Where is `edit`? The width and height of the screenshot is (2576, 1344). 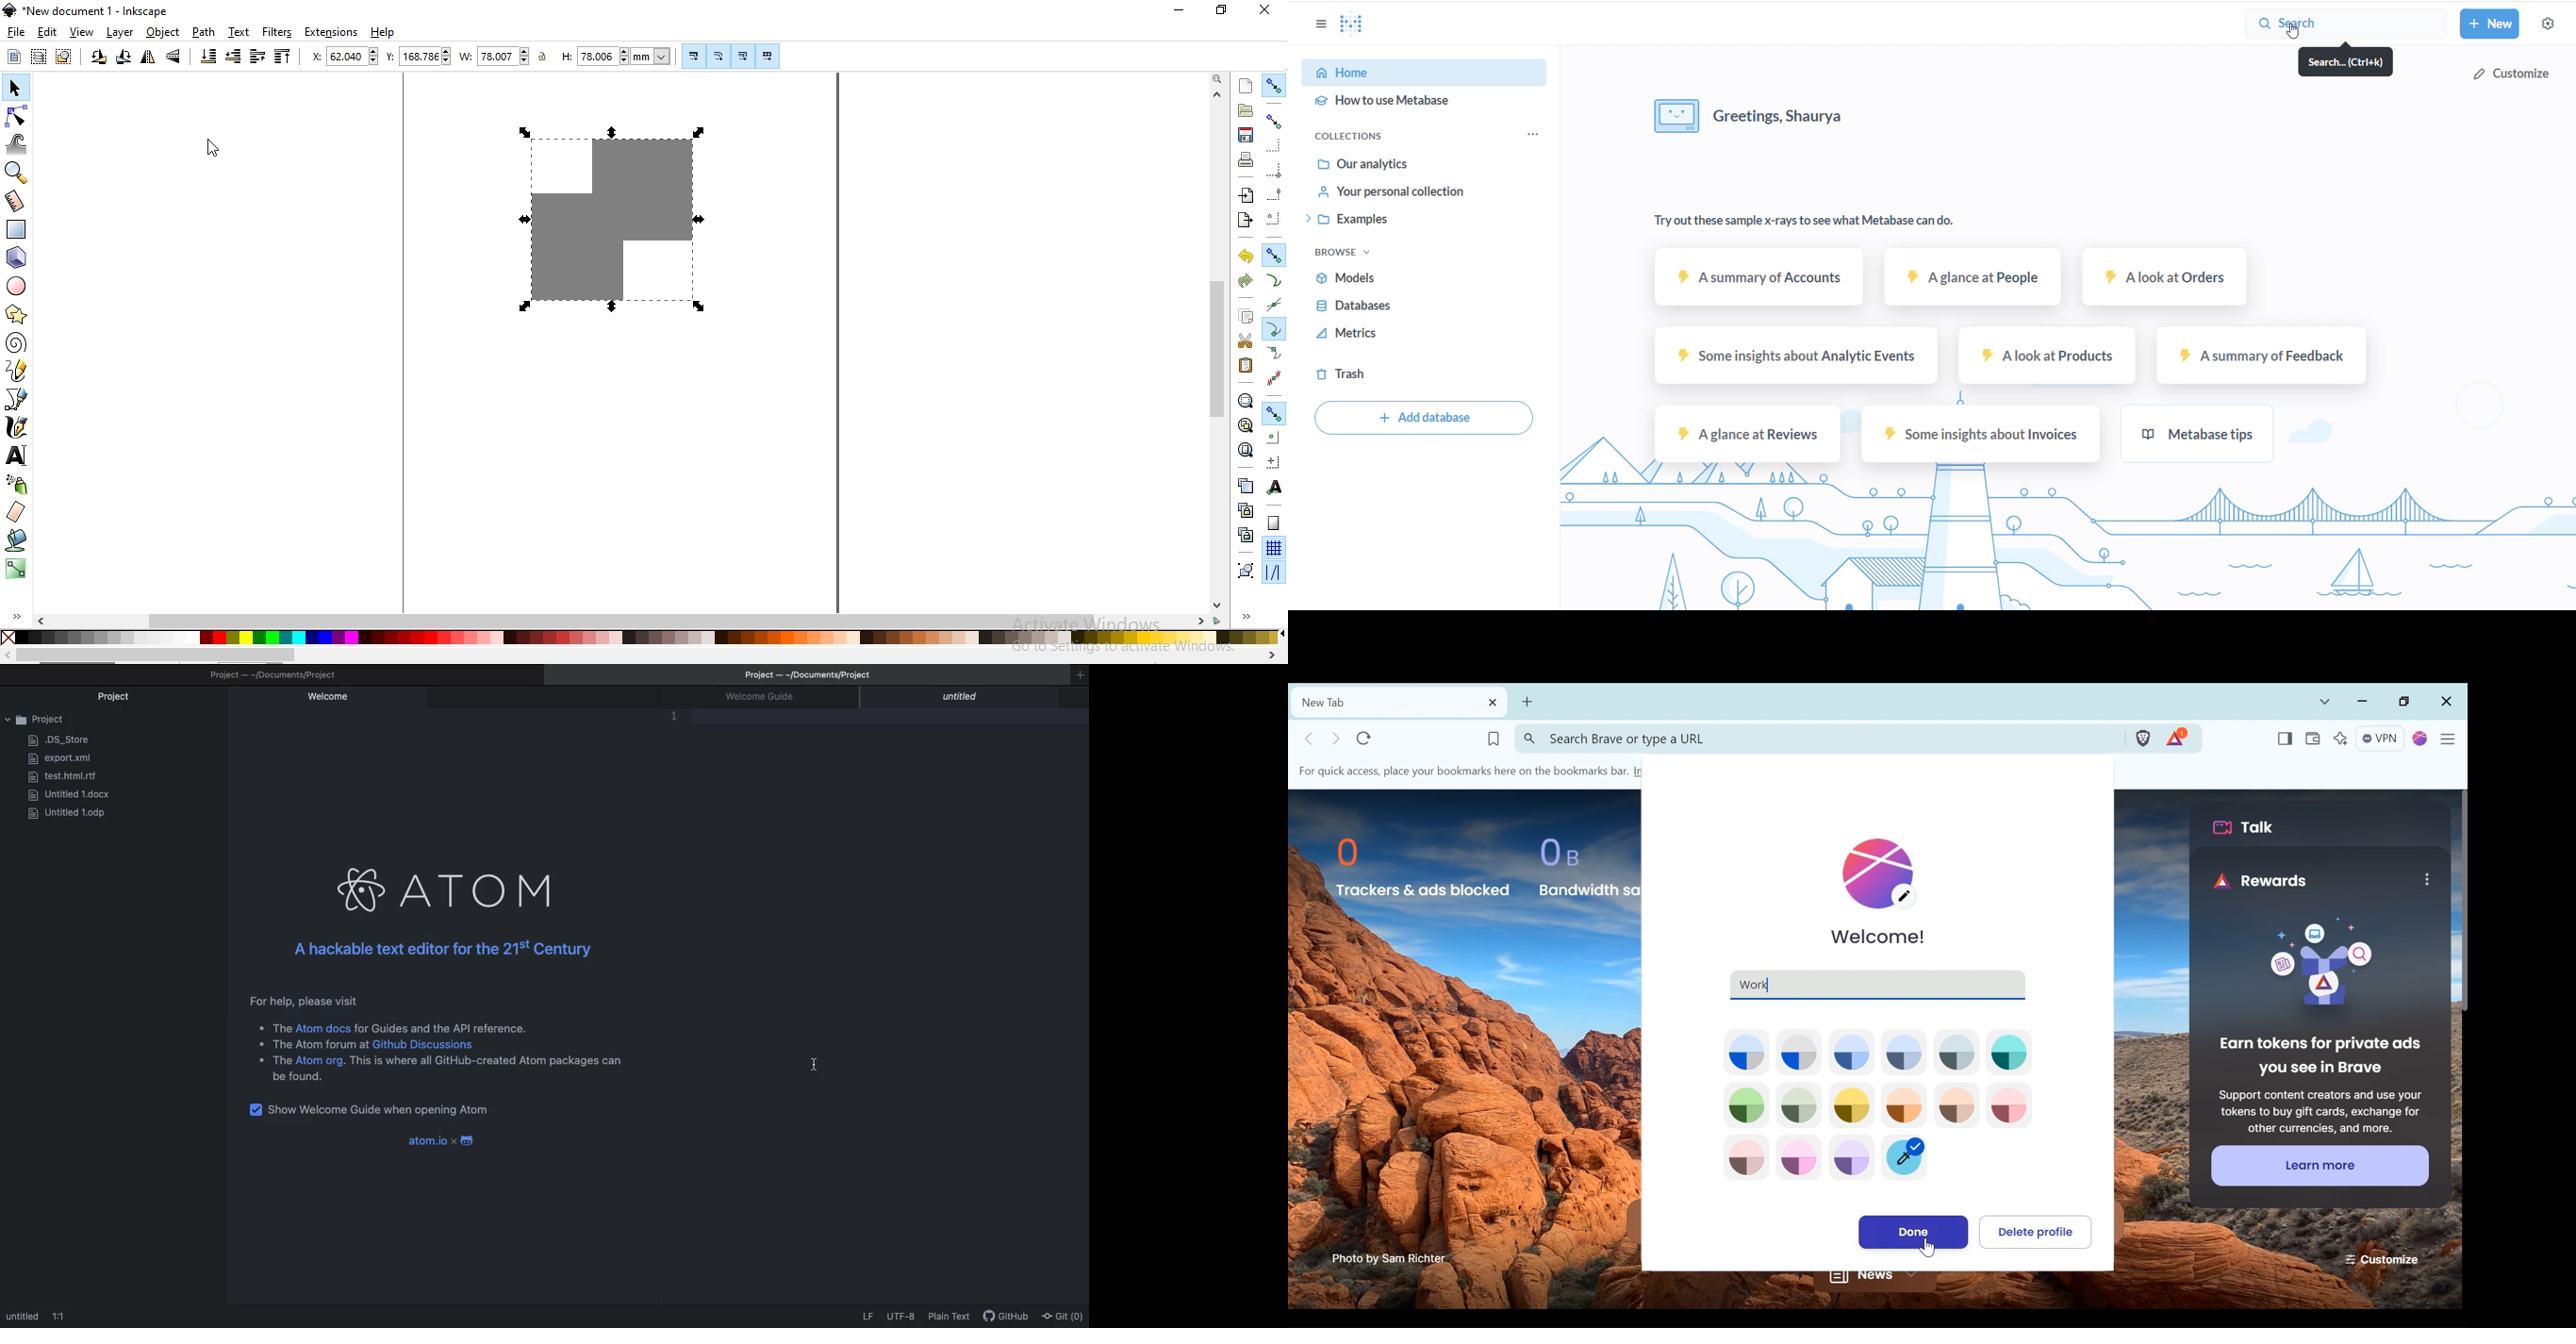
edit is located at coordinates (46, 32).